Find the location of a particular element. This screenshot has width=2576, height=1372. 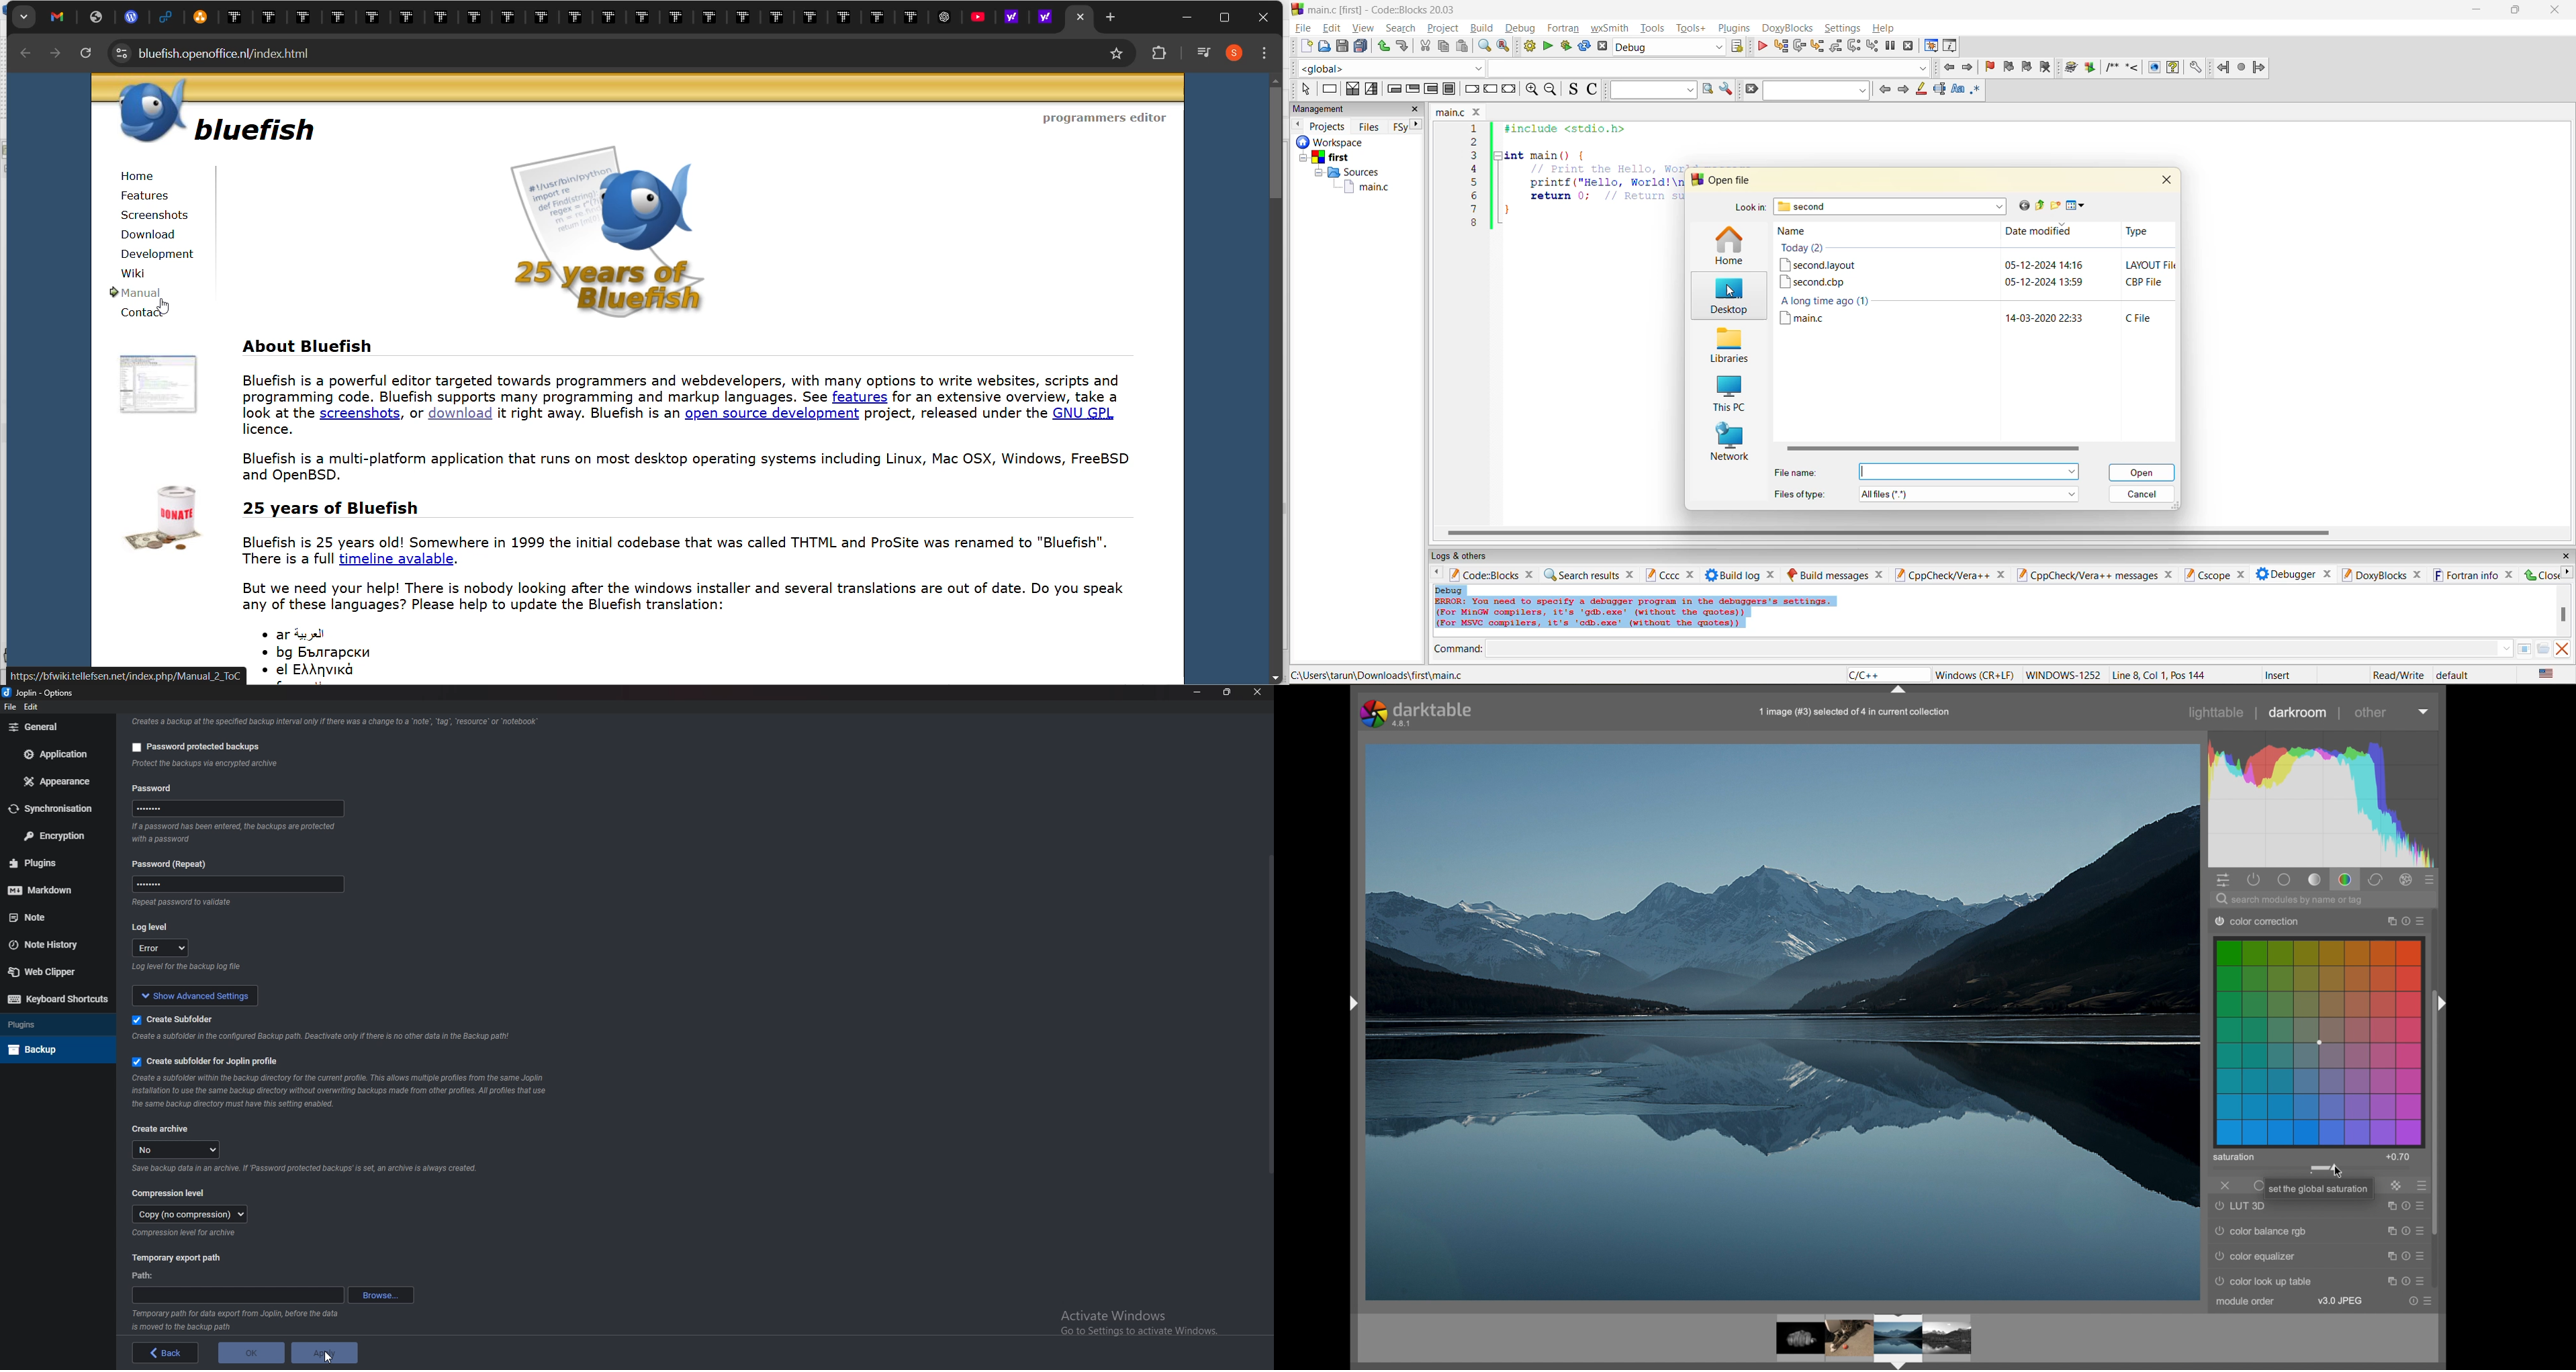

general is located at coordinates (54, 727).